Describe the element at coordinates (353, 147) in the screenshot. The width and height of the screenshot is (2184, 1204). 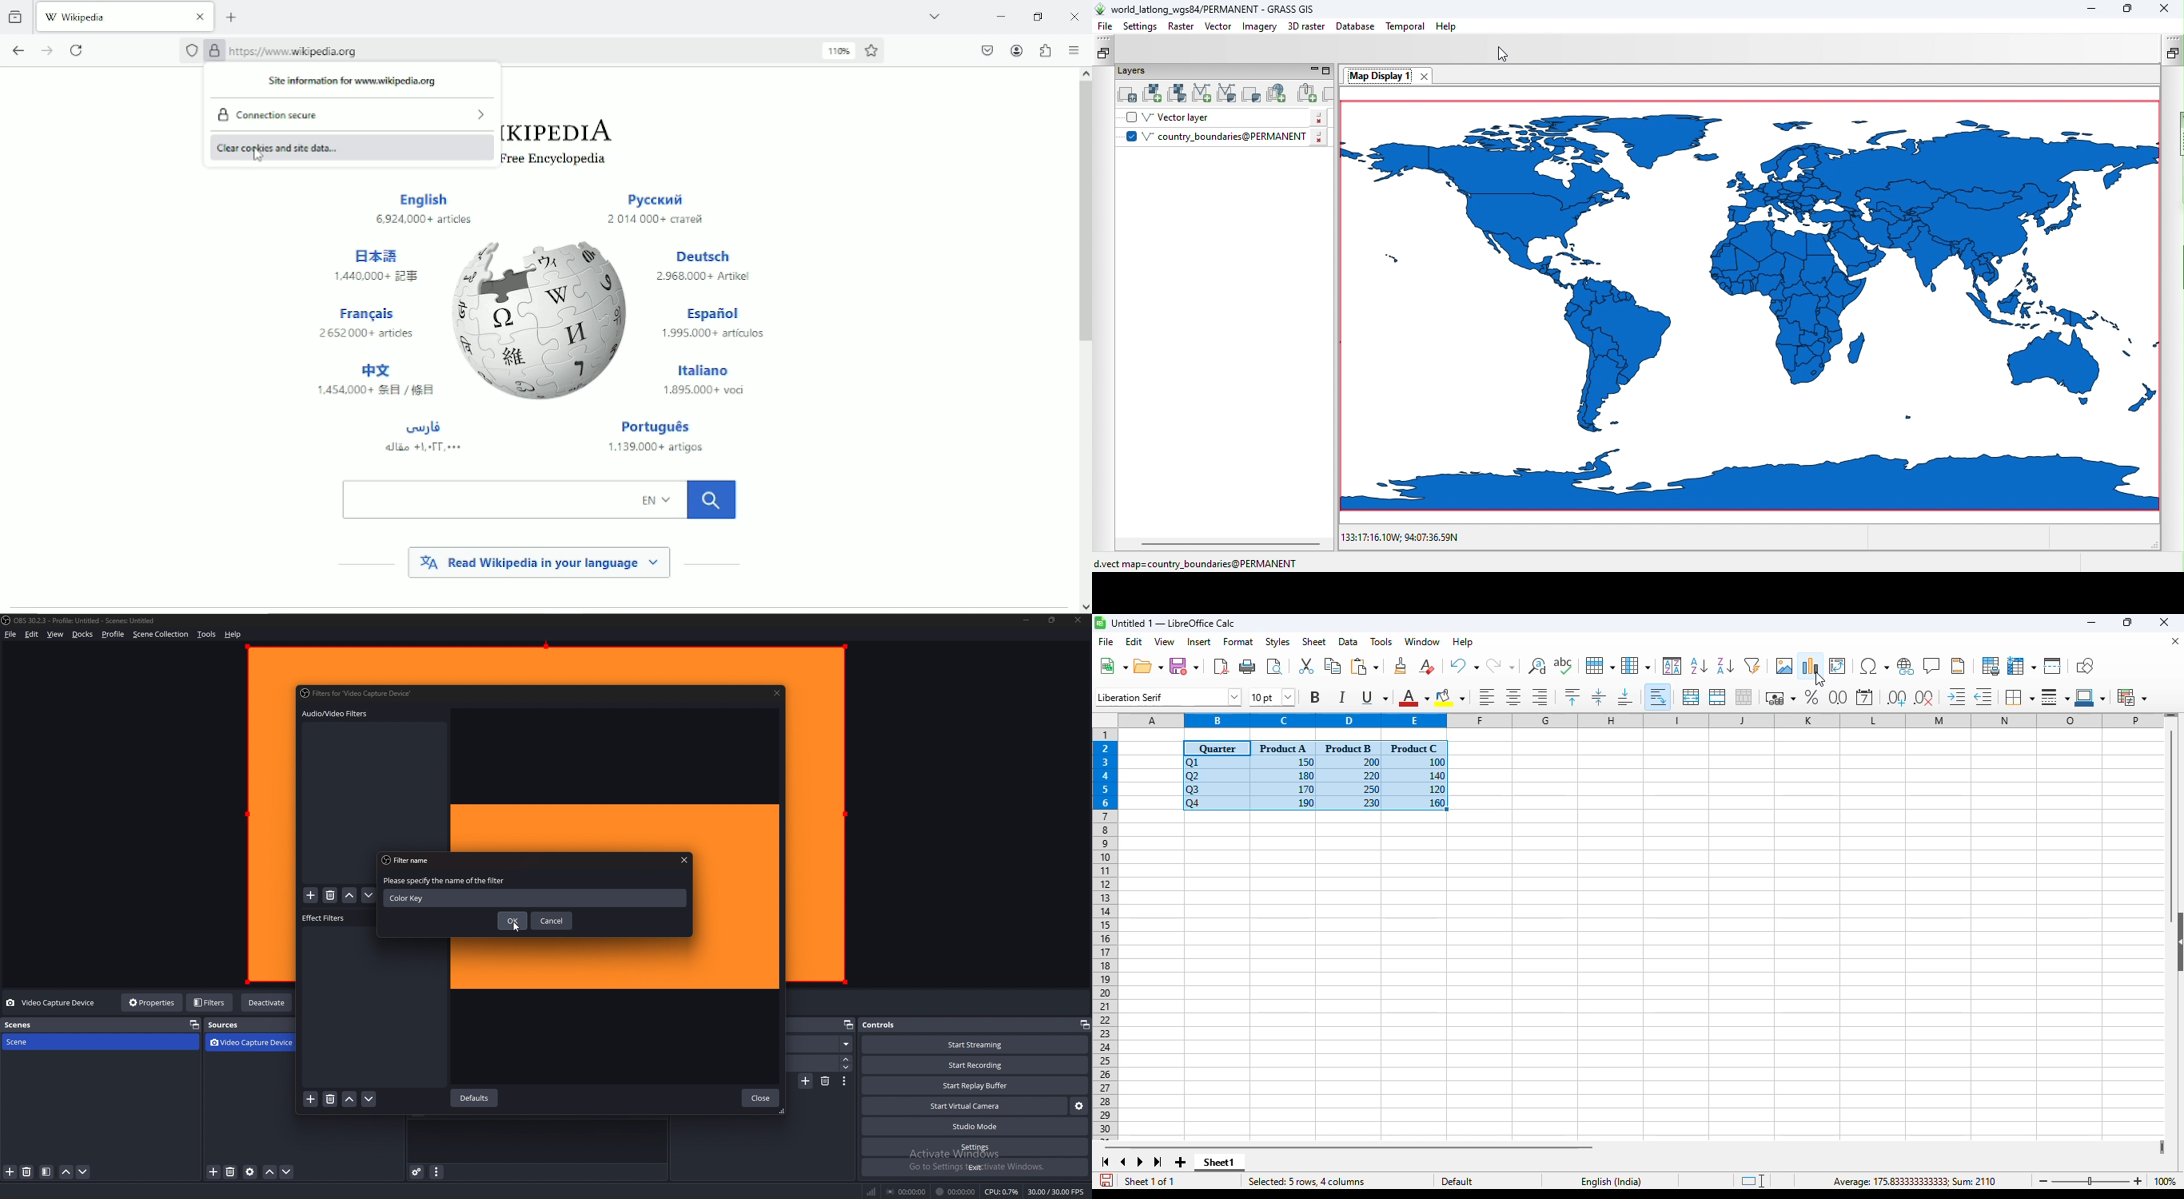
I see `clear cookies and site data` at that location.